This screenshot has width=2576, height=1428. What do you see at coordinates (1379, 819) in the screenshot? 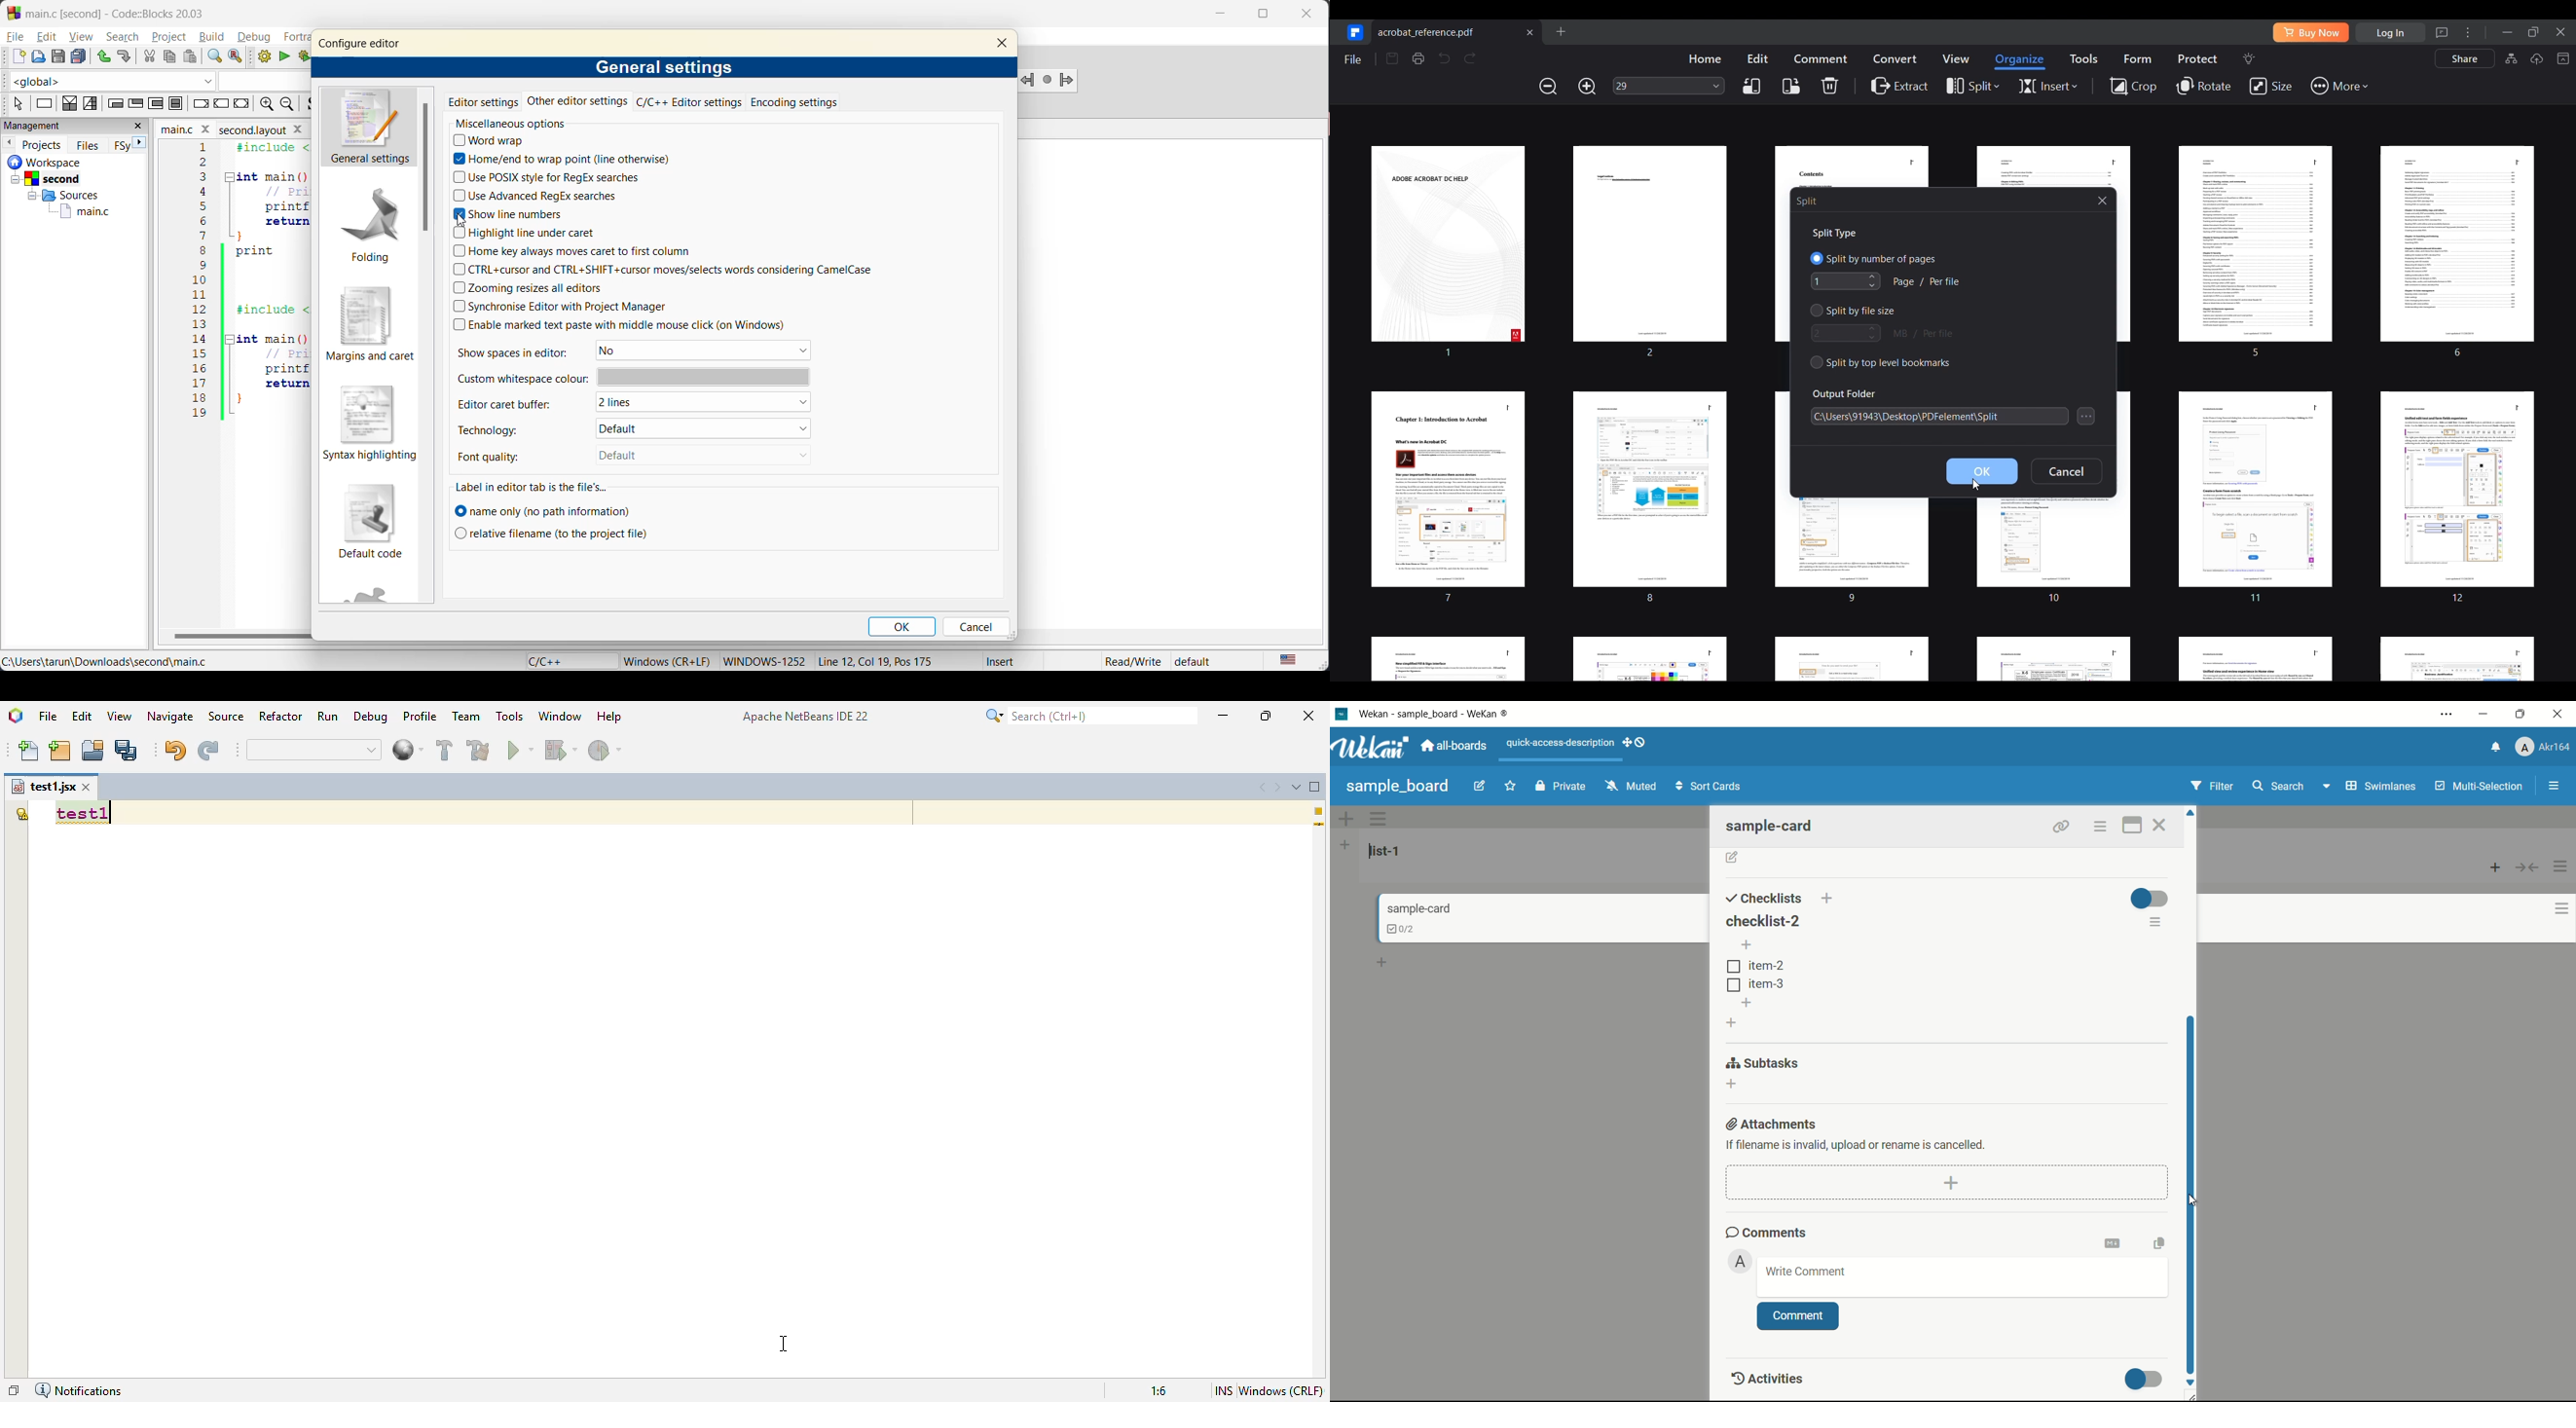
I see `swimlane actions` at bounding box center [1379, 819].